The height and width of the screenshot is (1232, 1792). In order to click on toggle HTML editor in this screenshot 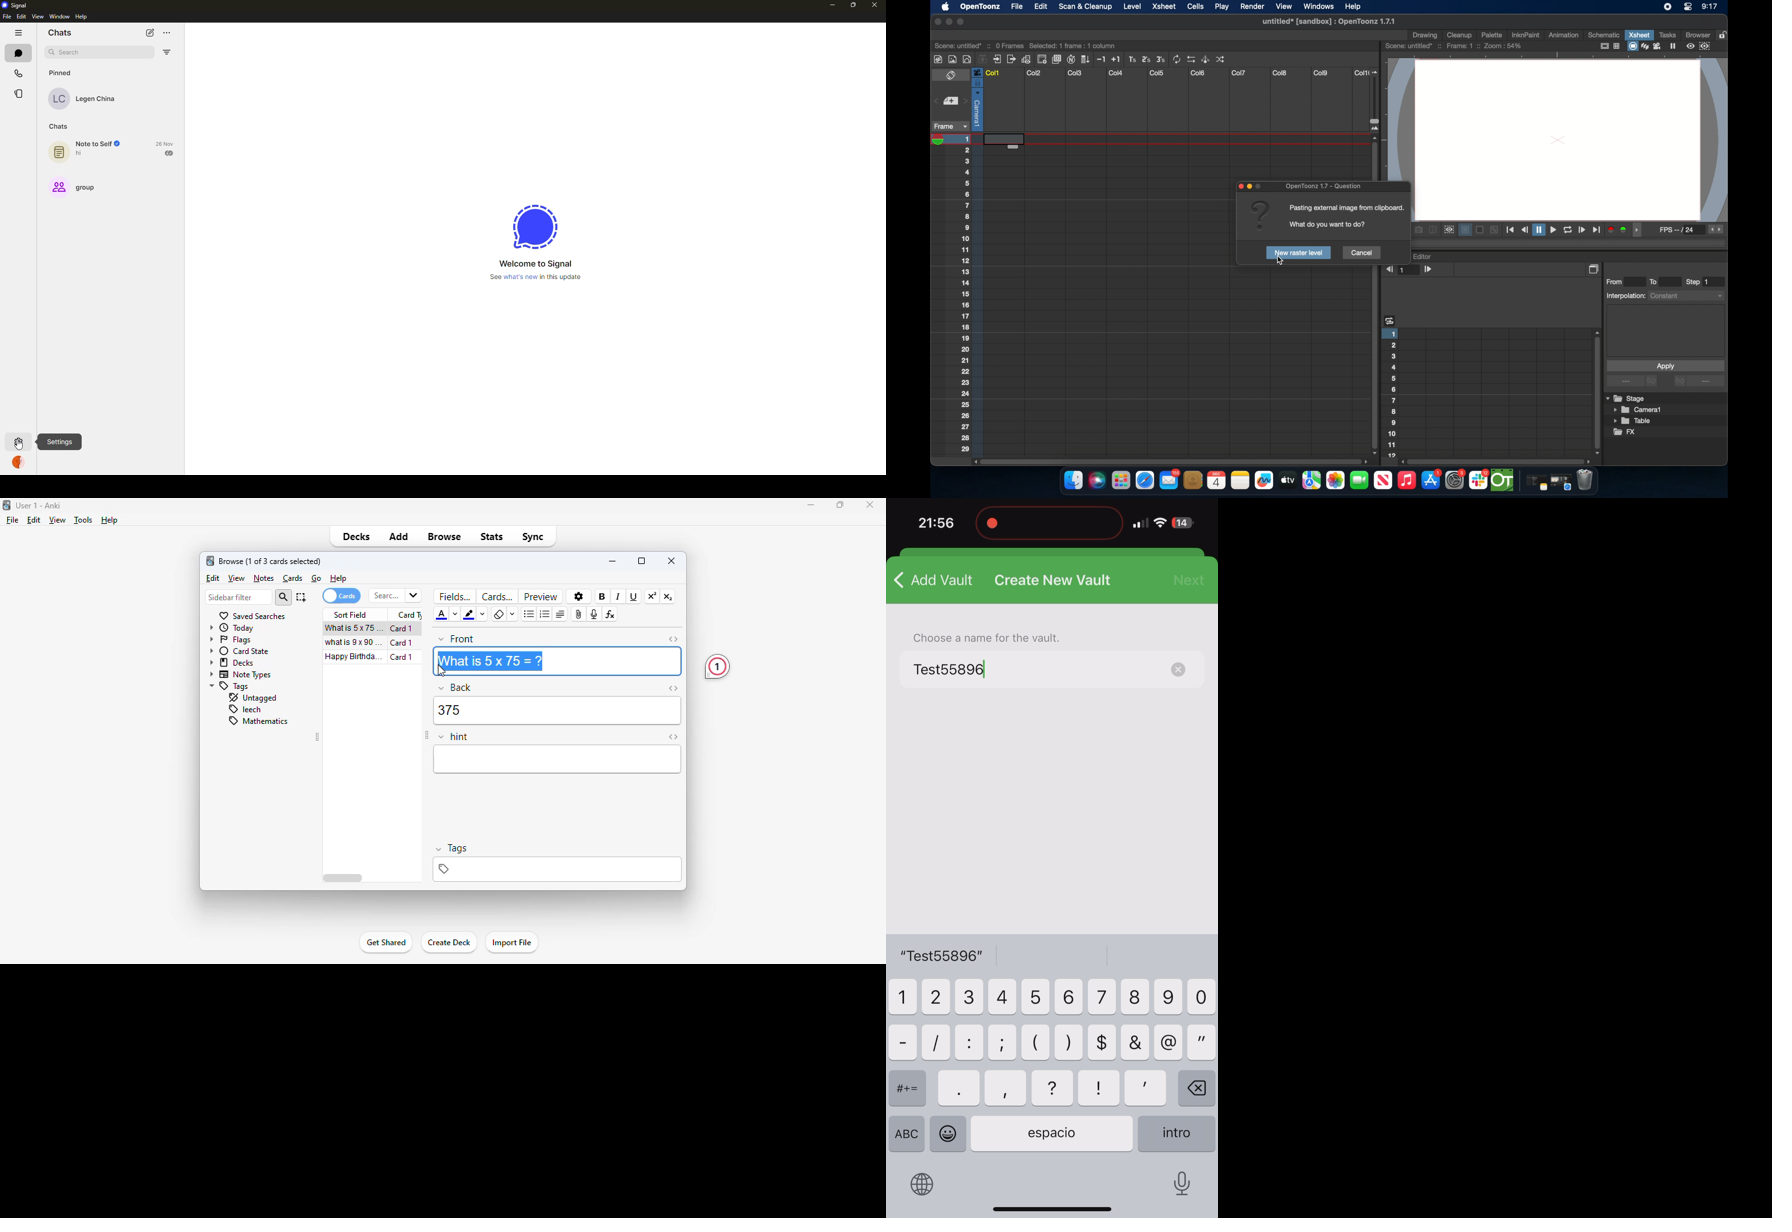, I will do `click(673, 689)`.